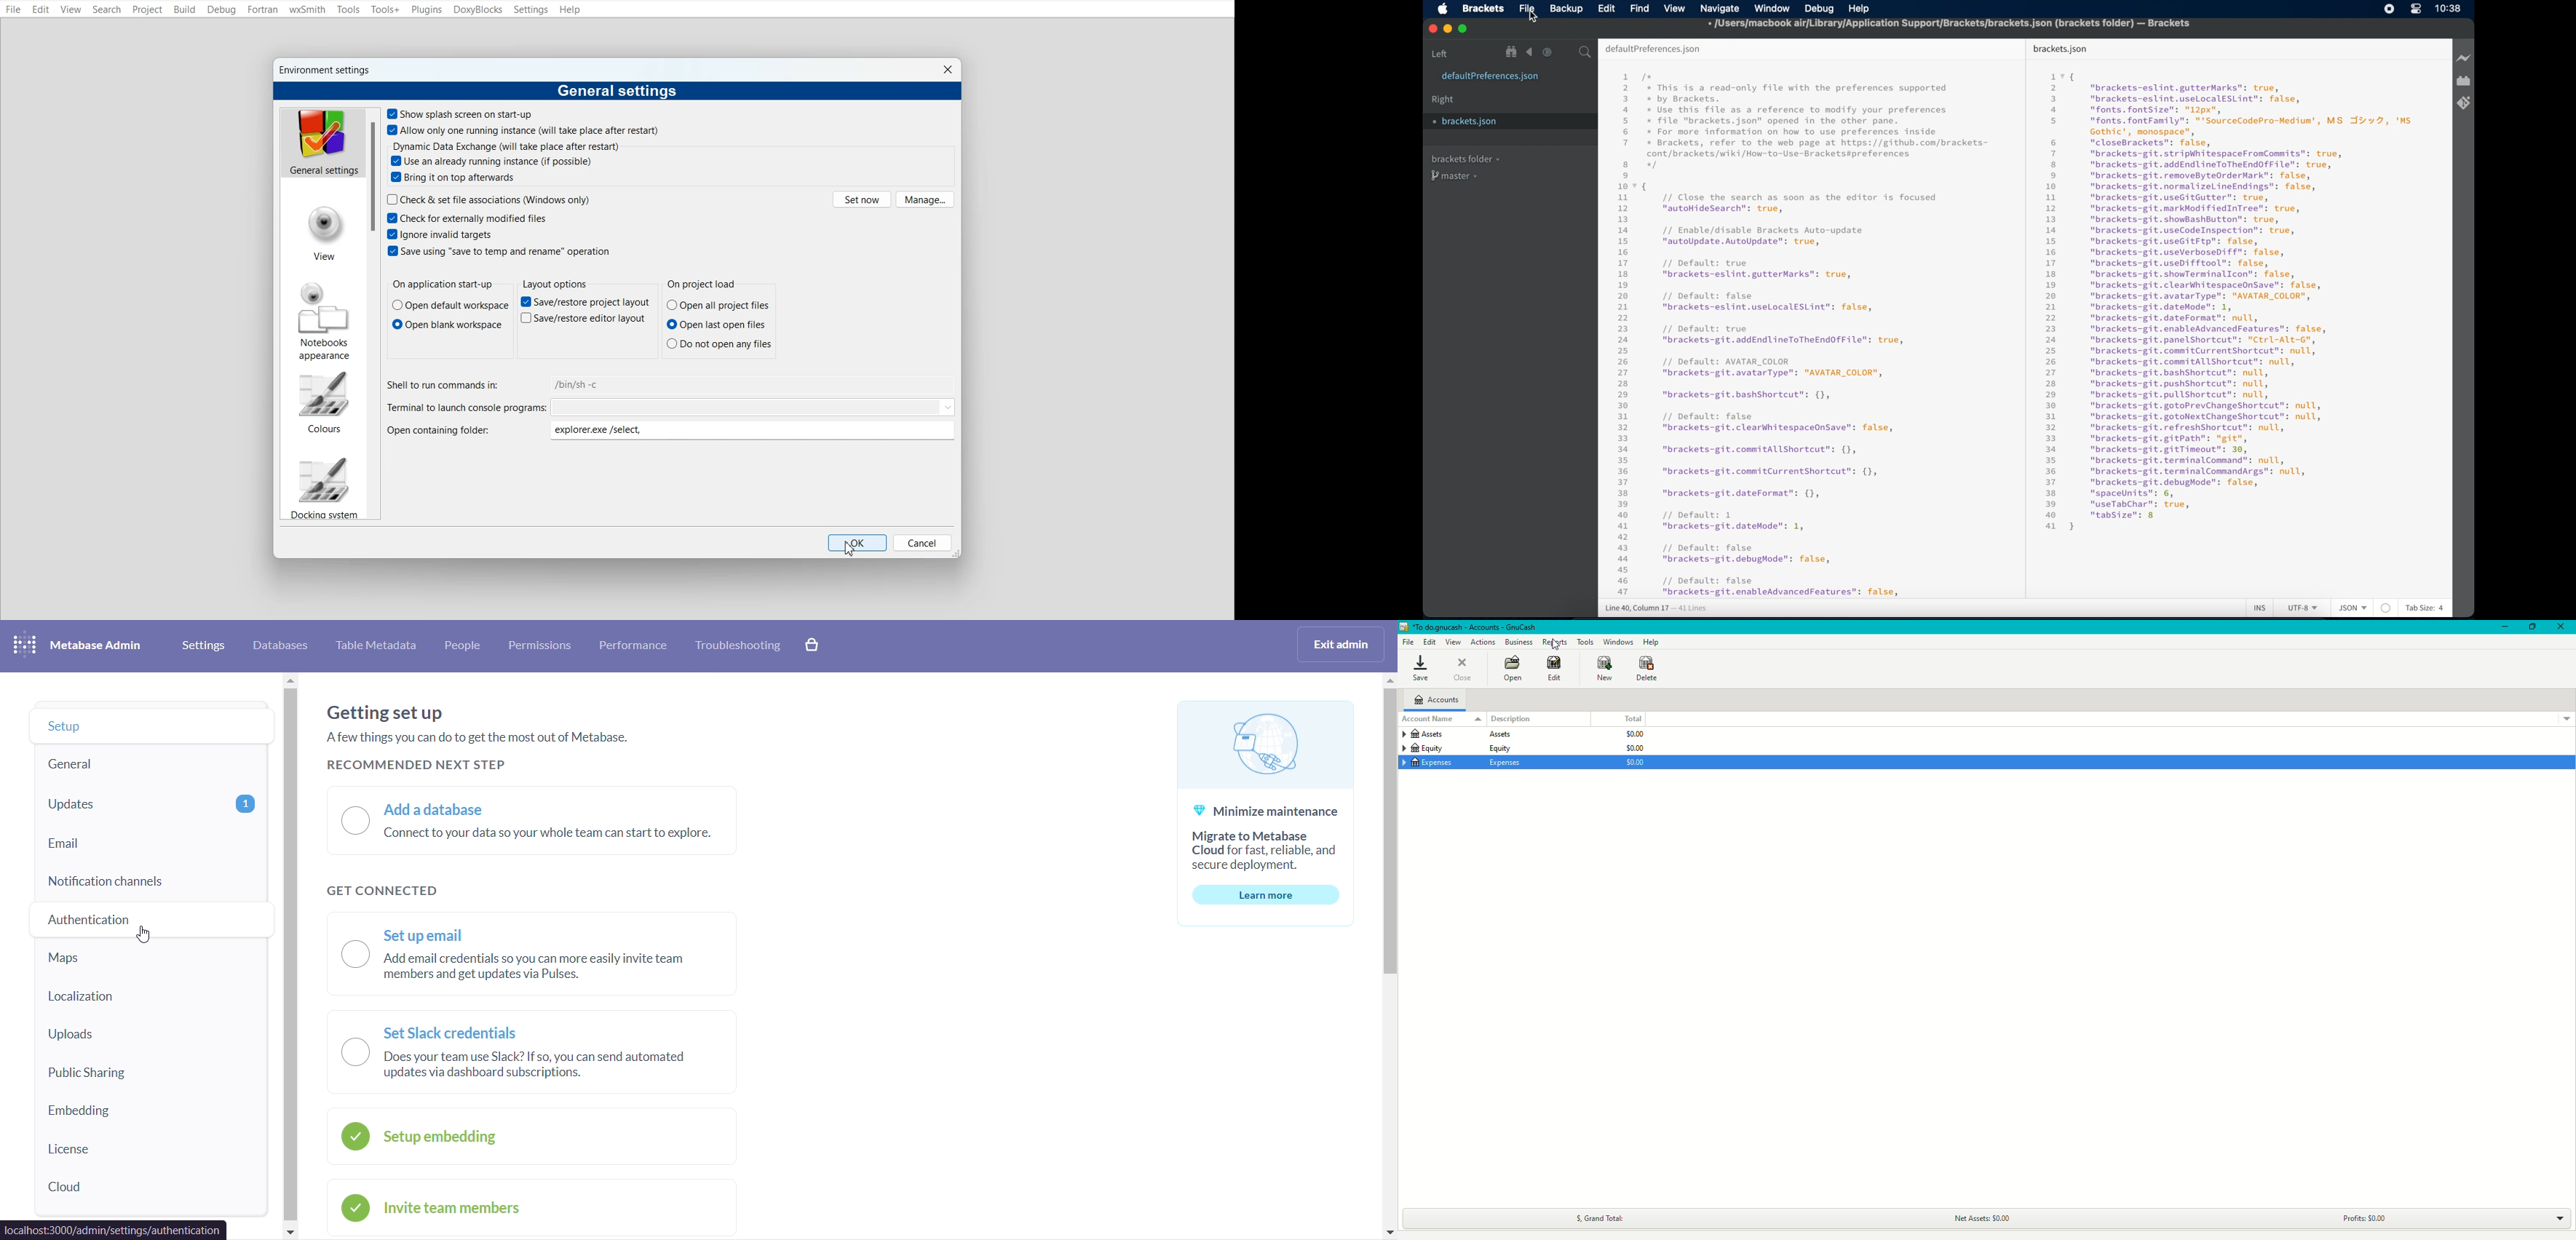 This screenshot has width=2576, height=1260. Describe the element at coordinates (27, 645) in the screenshot. I see `logo` at that location.